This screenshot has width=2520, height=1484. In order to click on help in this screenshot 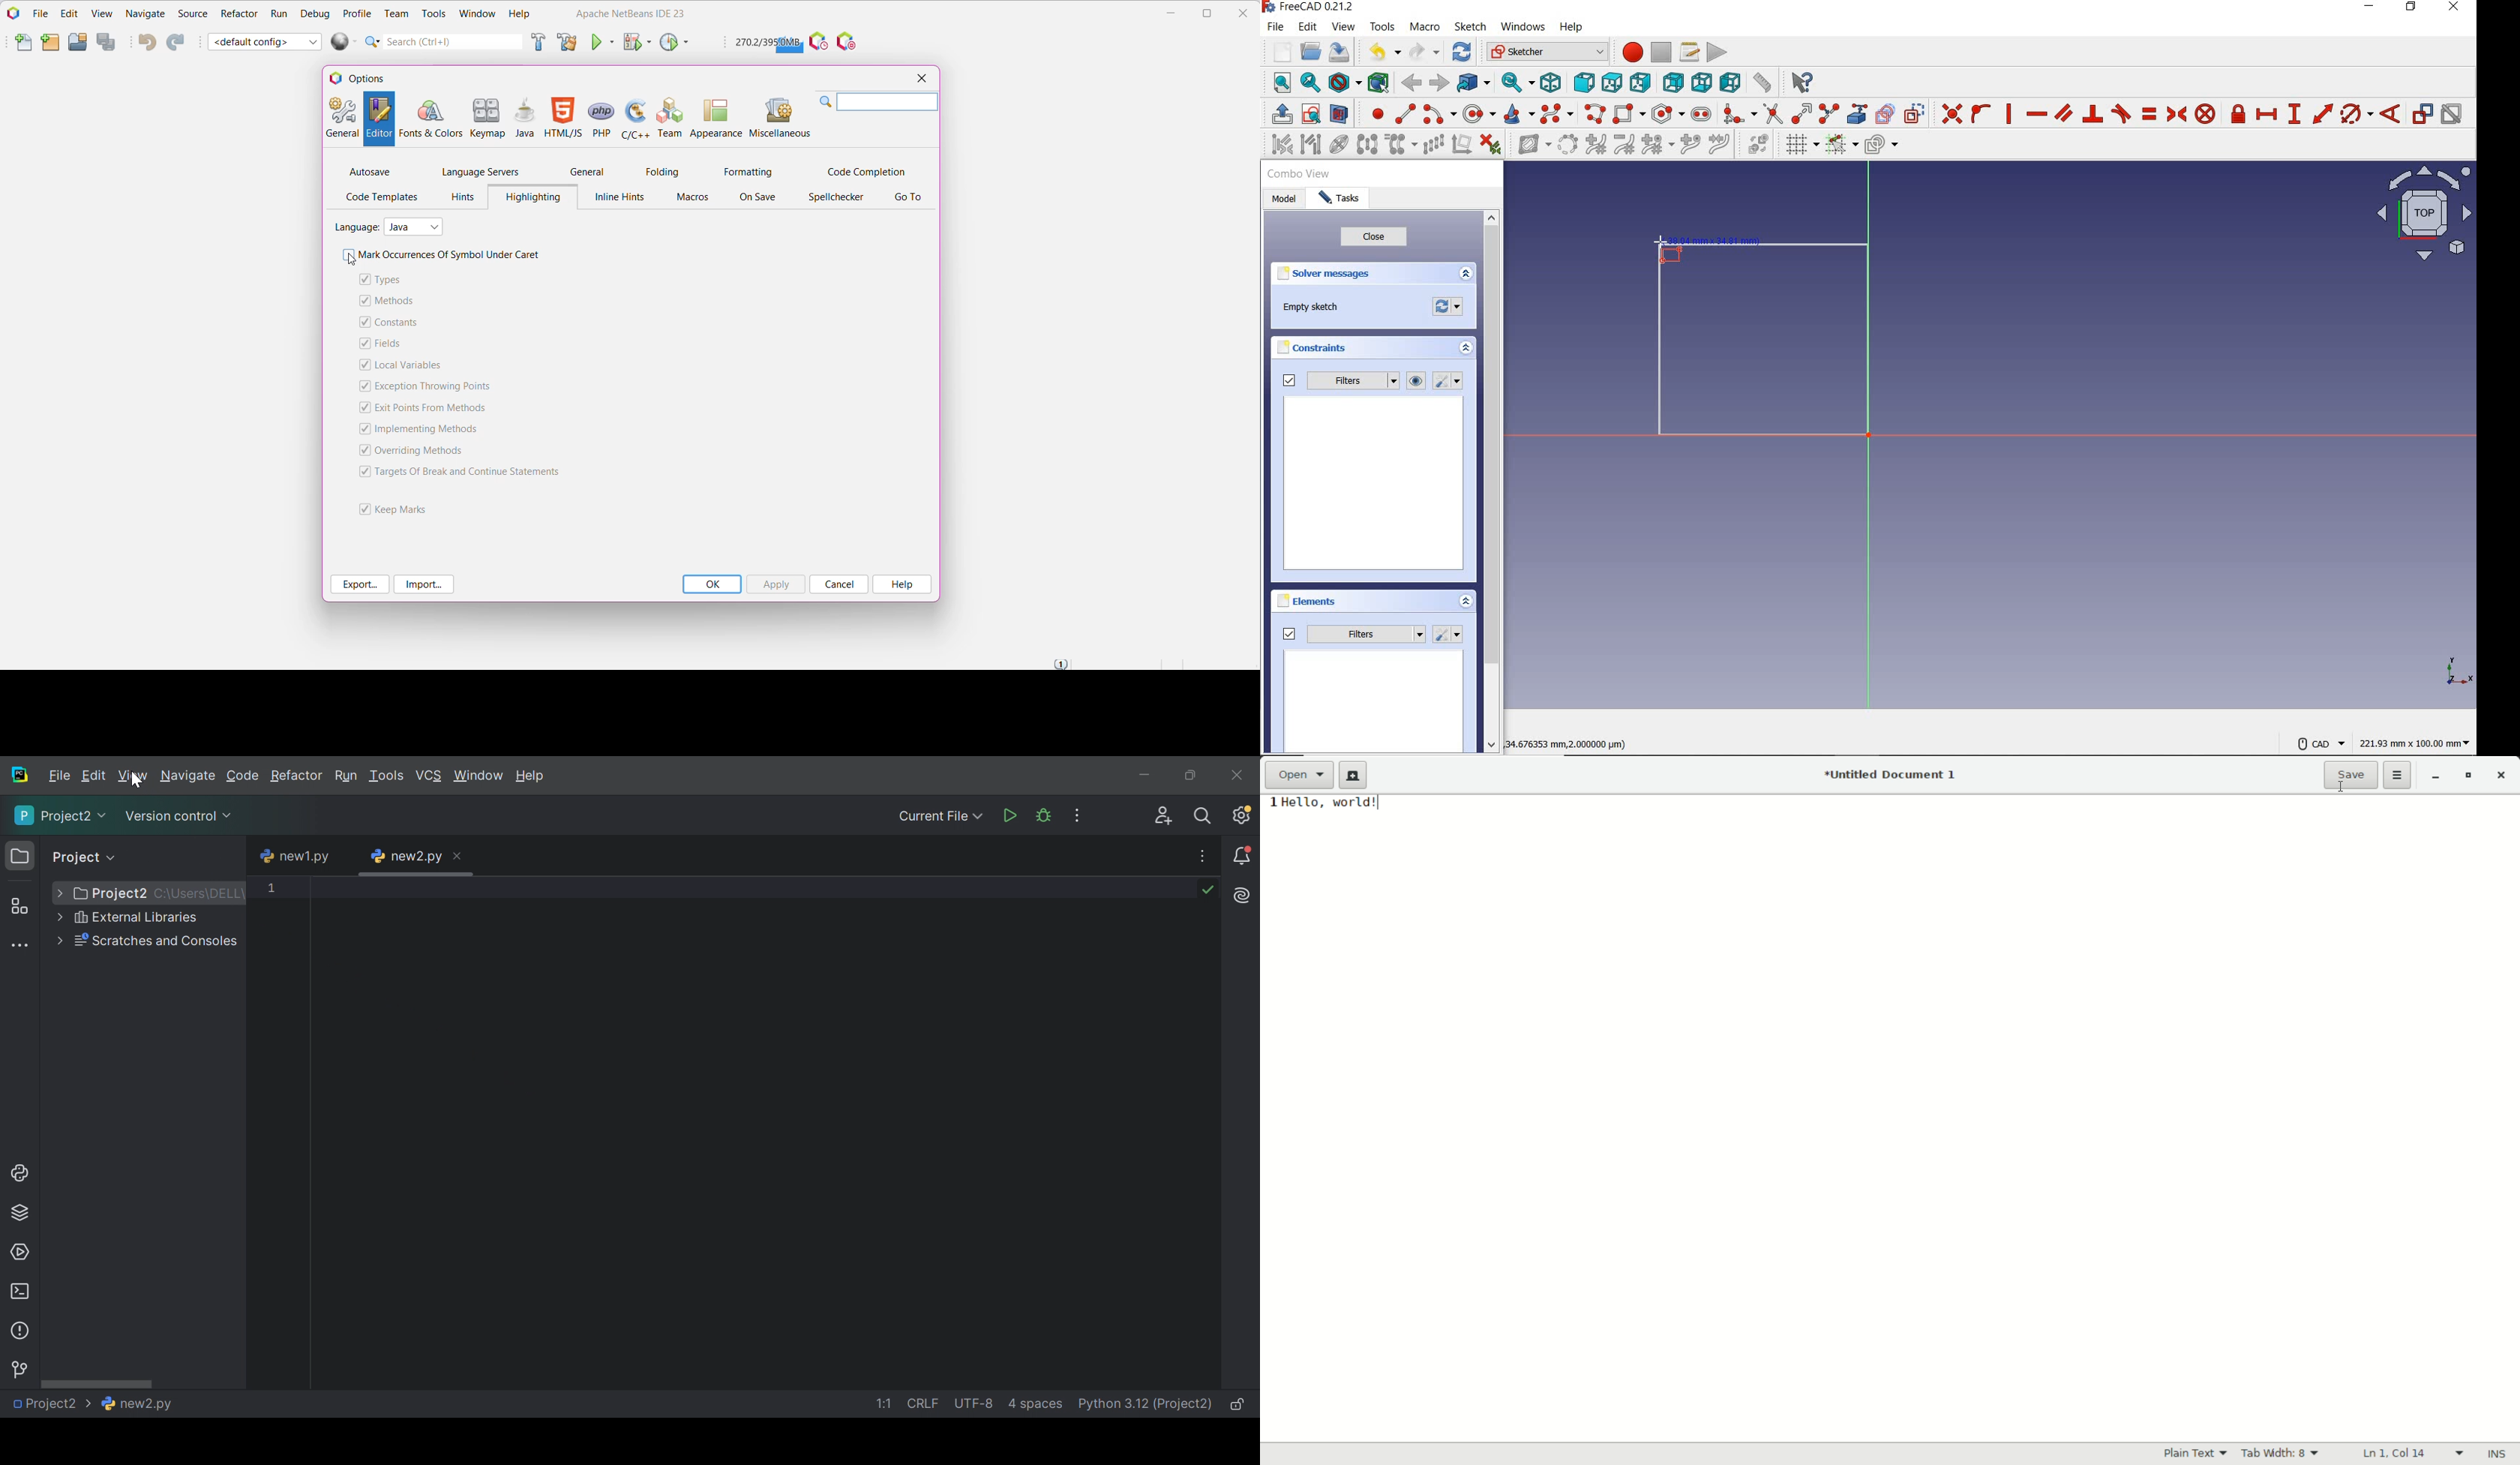, I will do `click(1572, 27)`.